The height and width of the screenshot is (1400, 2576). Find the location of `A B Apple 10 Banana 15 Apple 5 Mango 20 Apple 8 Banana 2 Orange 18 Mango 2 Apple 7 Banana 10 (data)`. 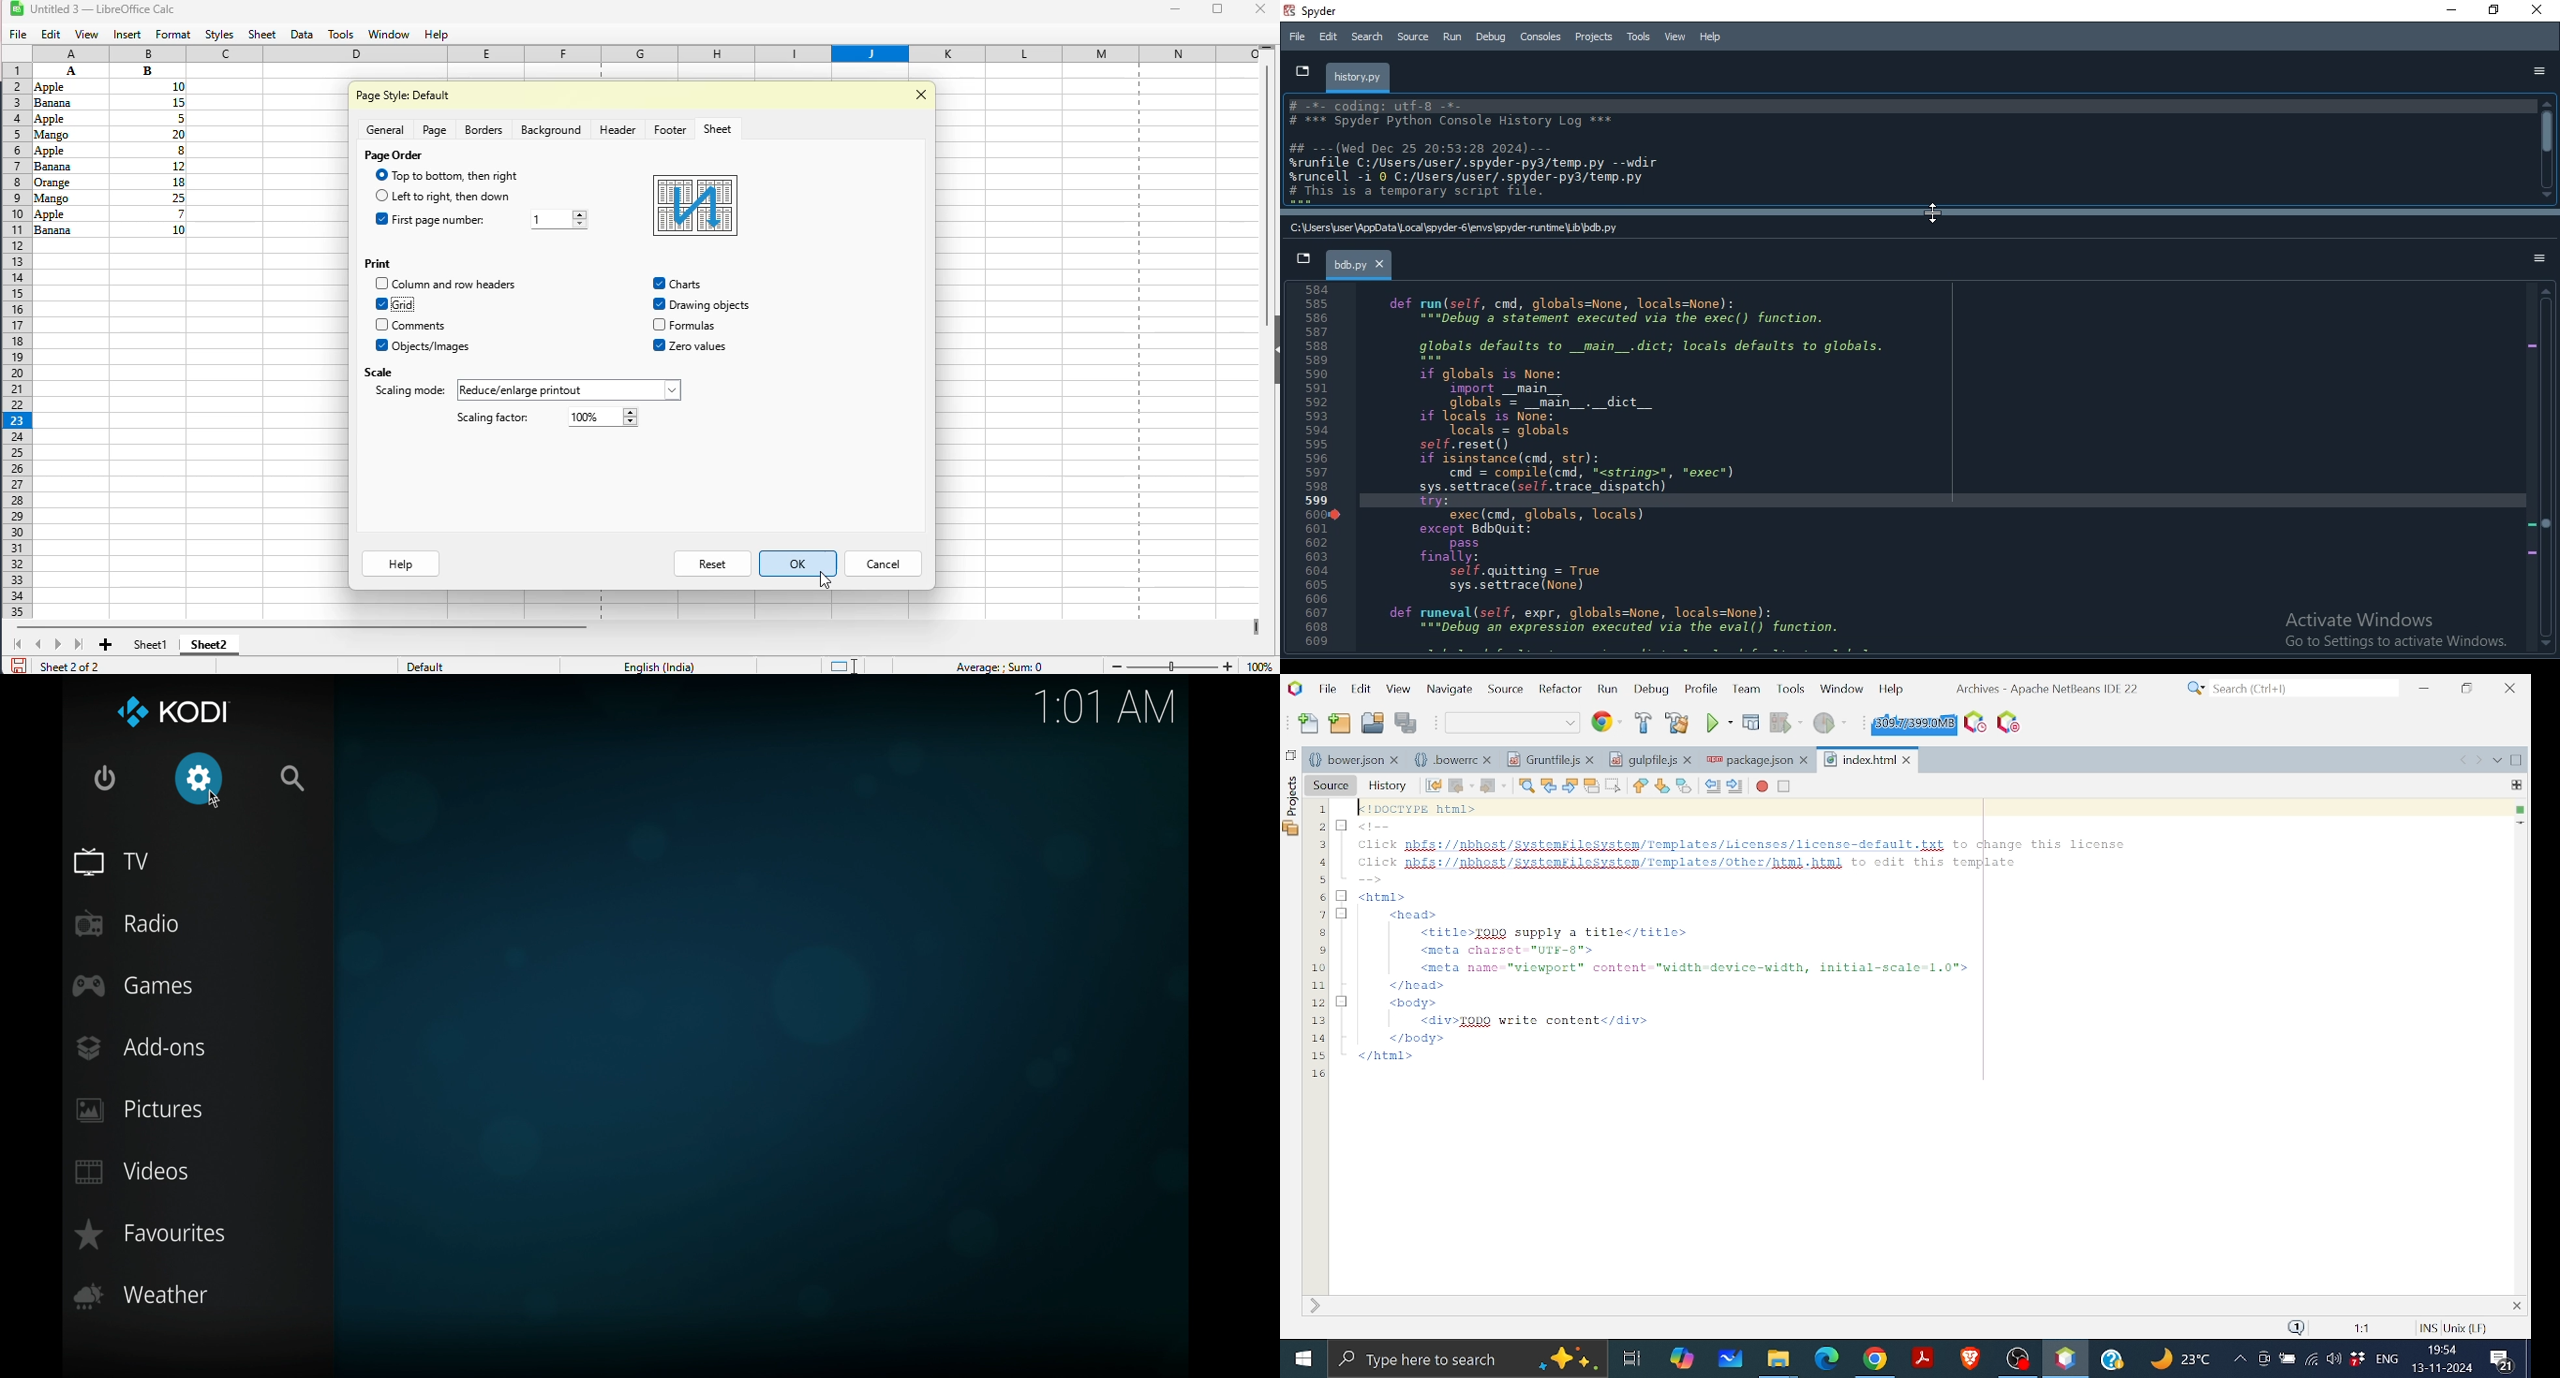

A B Apple 10 Banana 15 Apple 5 Mango 20 Apple 8 Banana 2 Orange 18 Mango 2 Apple 7 Banana 10 (data) is located at coordinates (70, 70).